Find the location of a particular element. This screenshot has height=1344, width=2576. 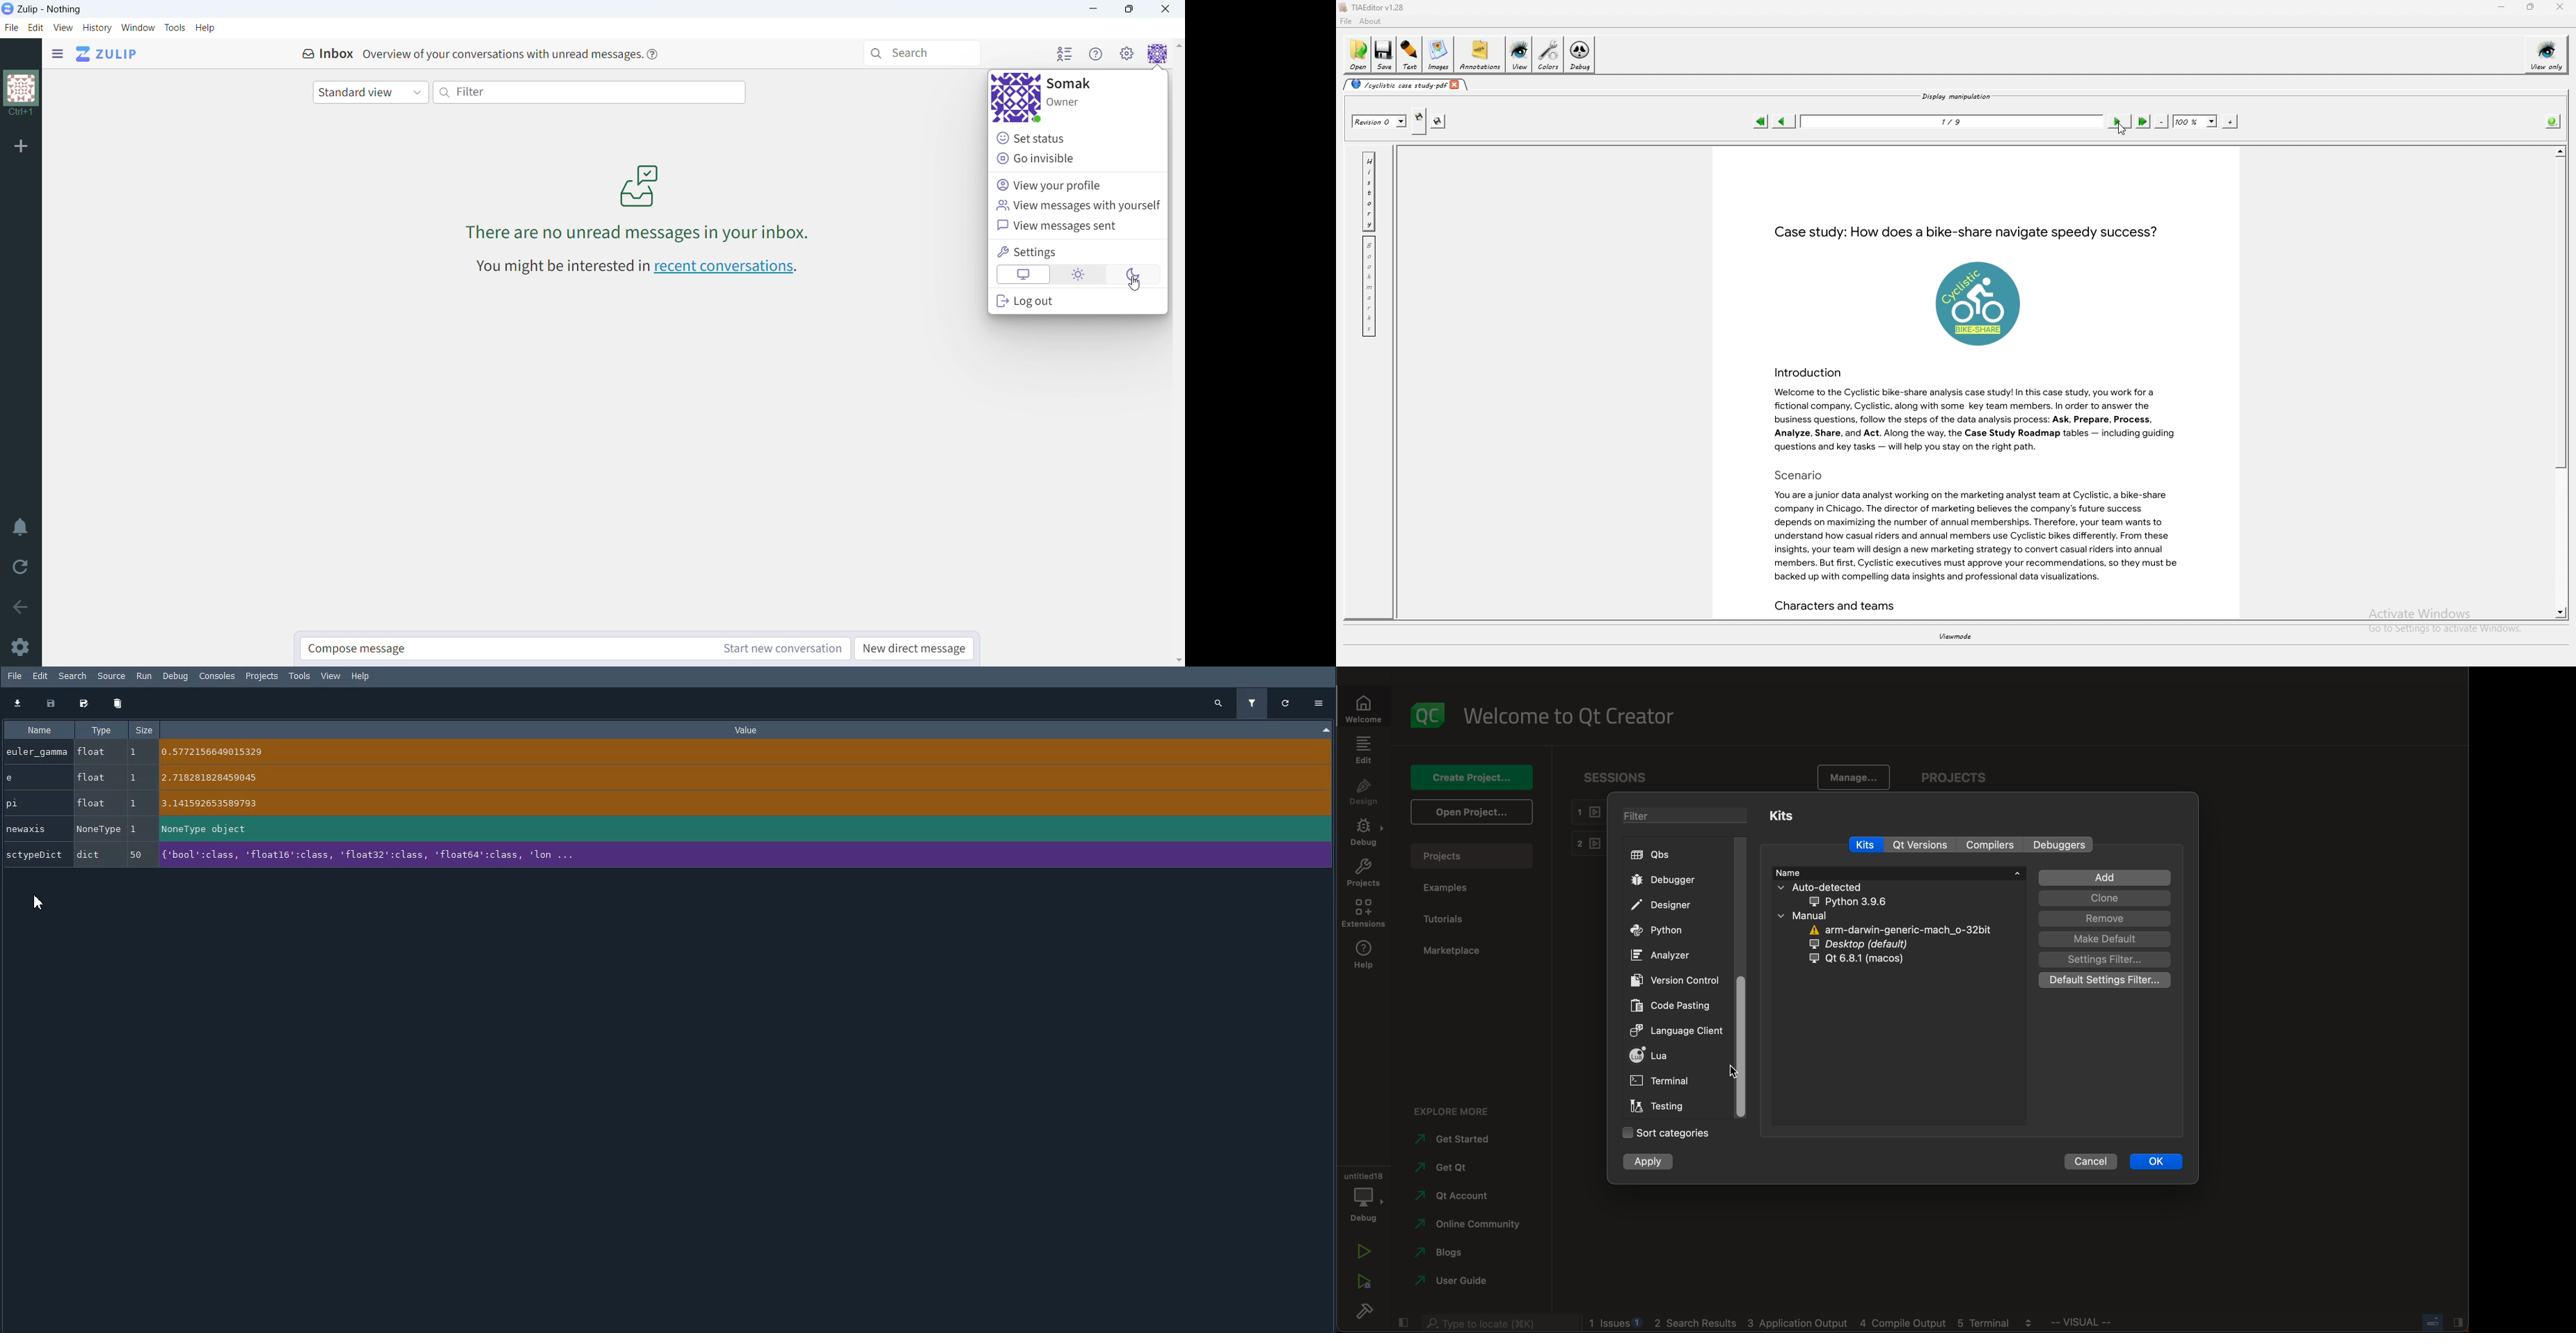

desktop is located at coordinates (1864, 946).